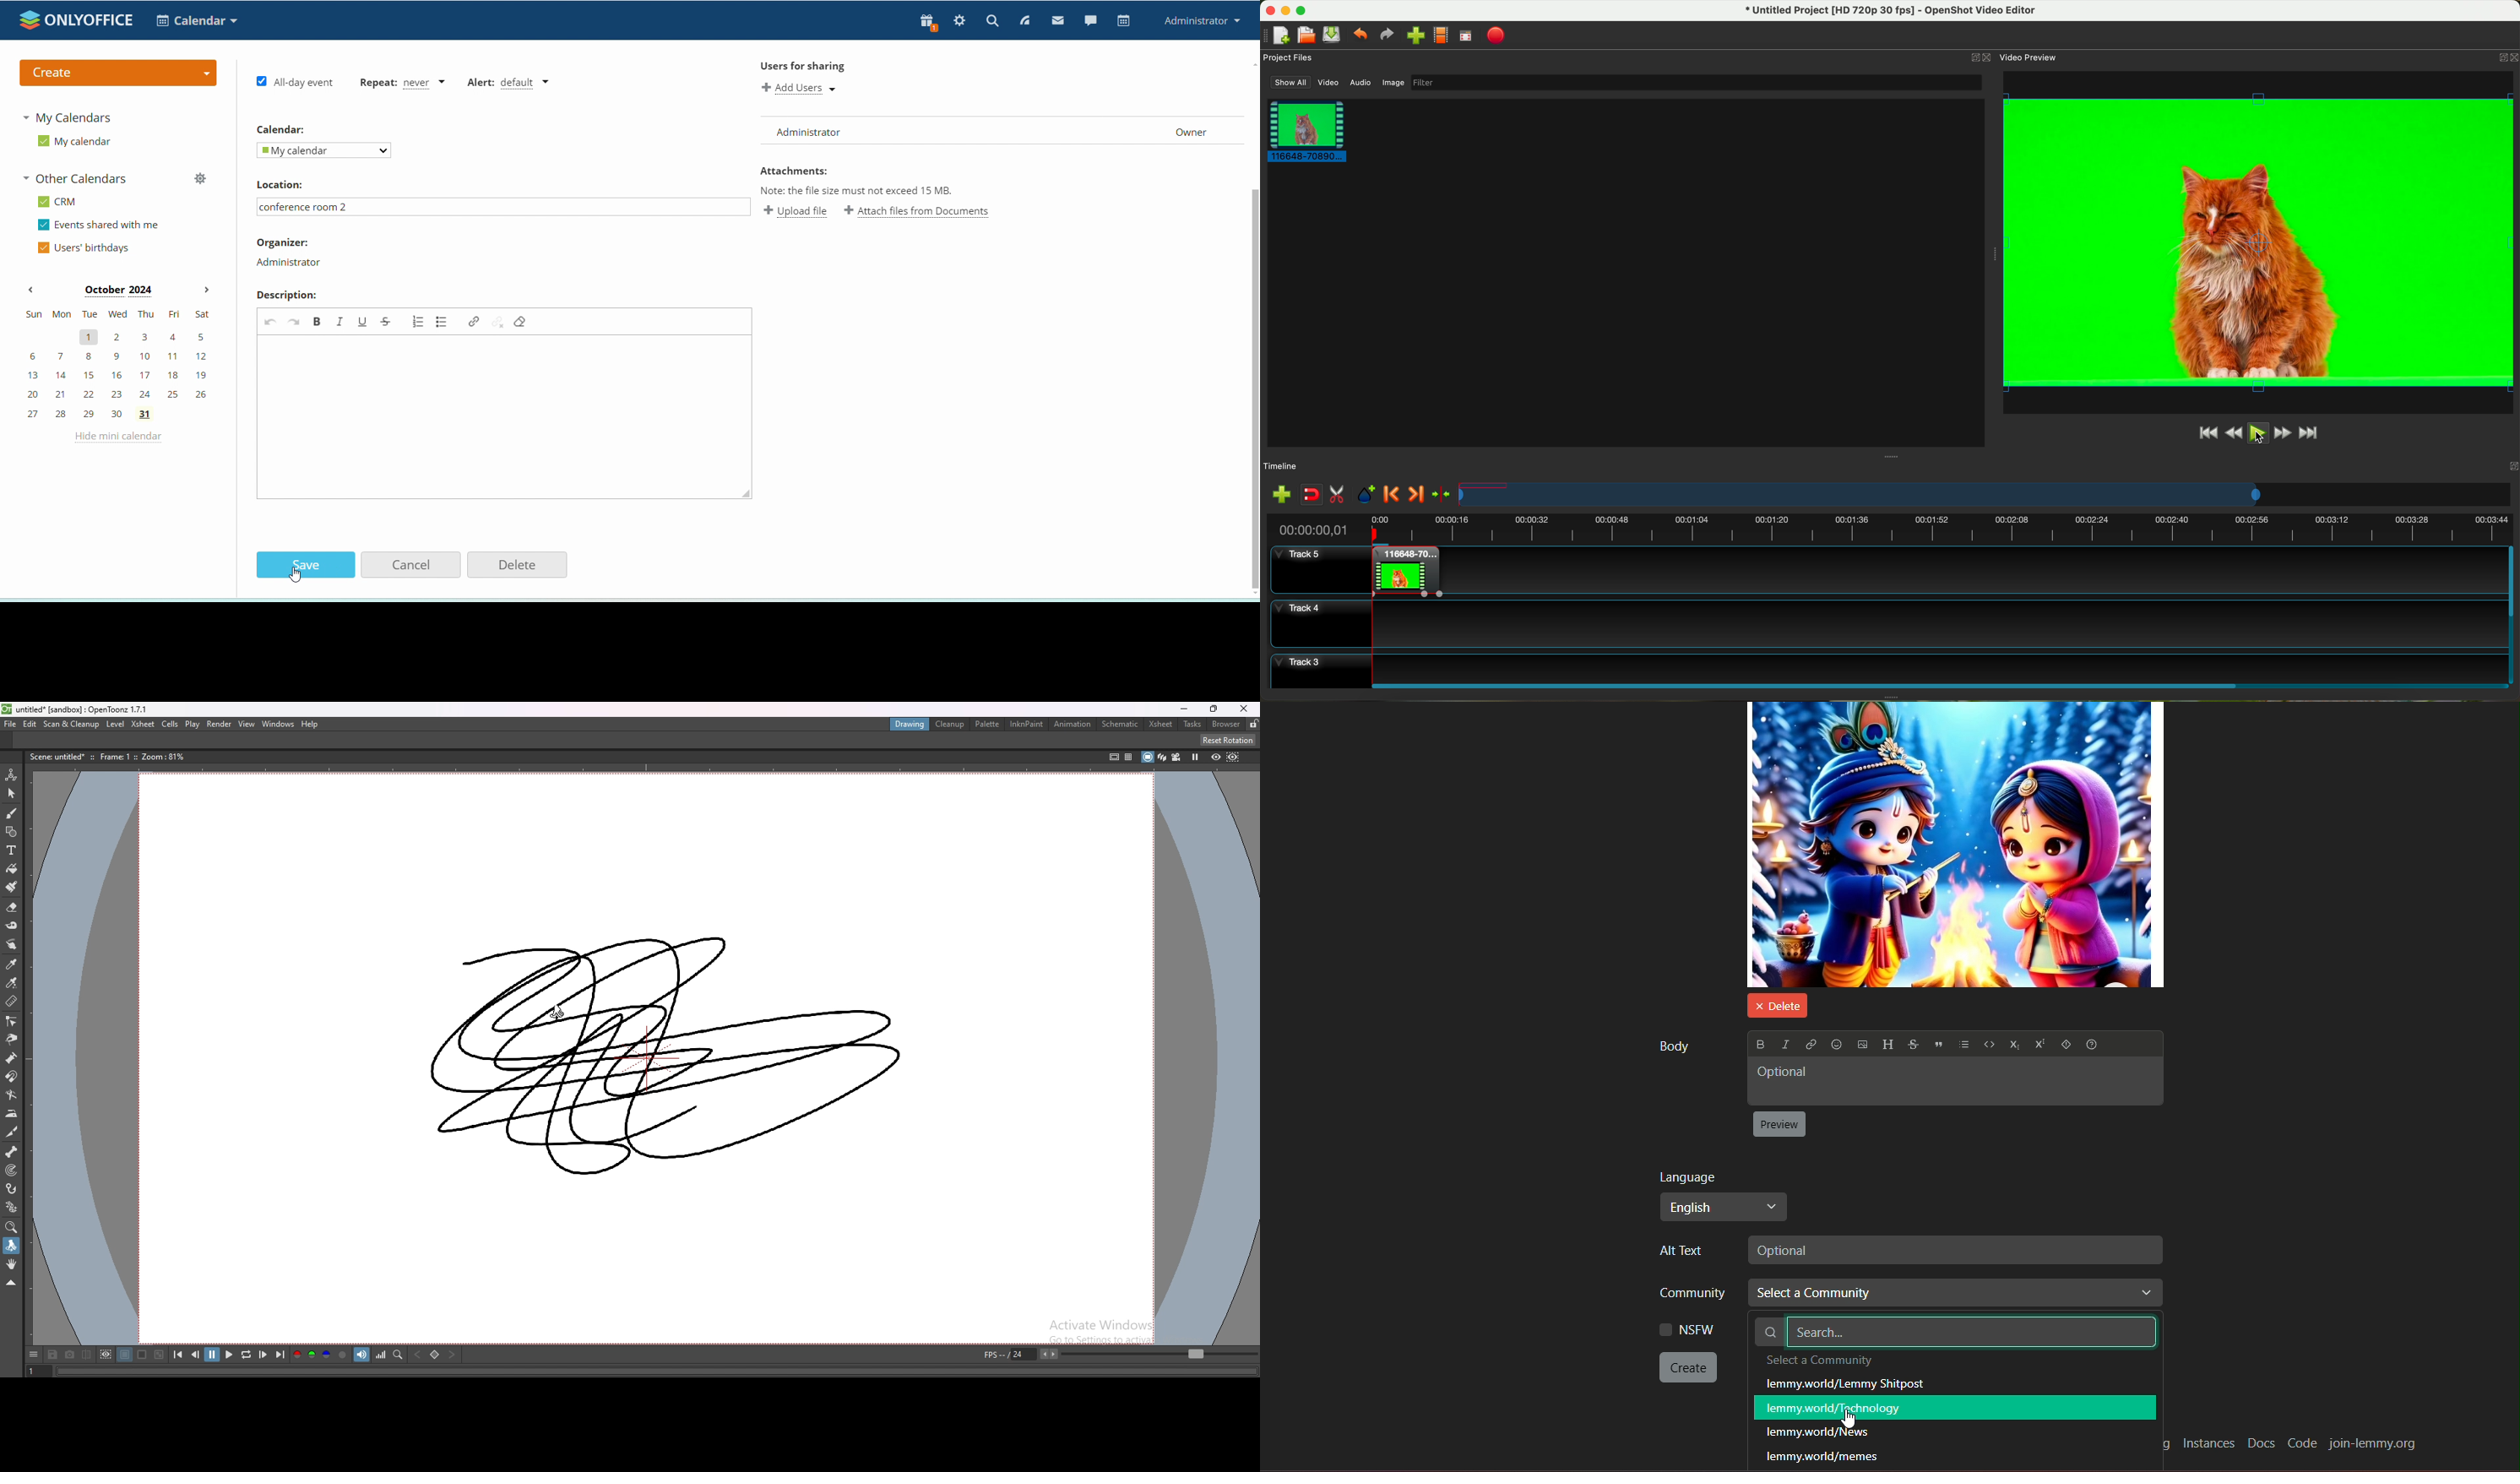 The image size is (2520, 1484). Describe the element at coordinates (12, 1096) in the screenshot. I see `bender` at that location.